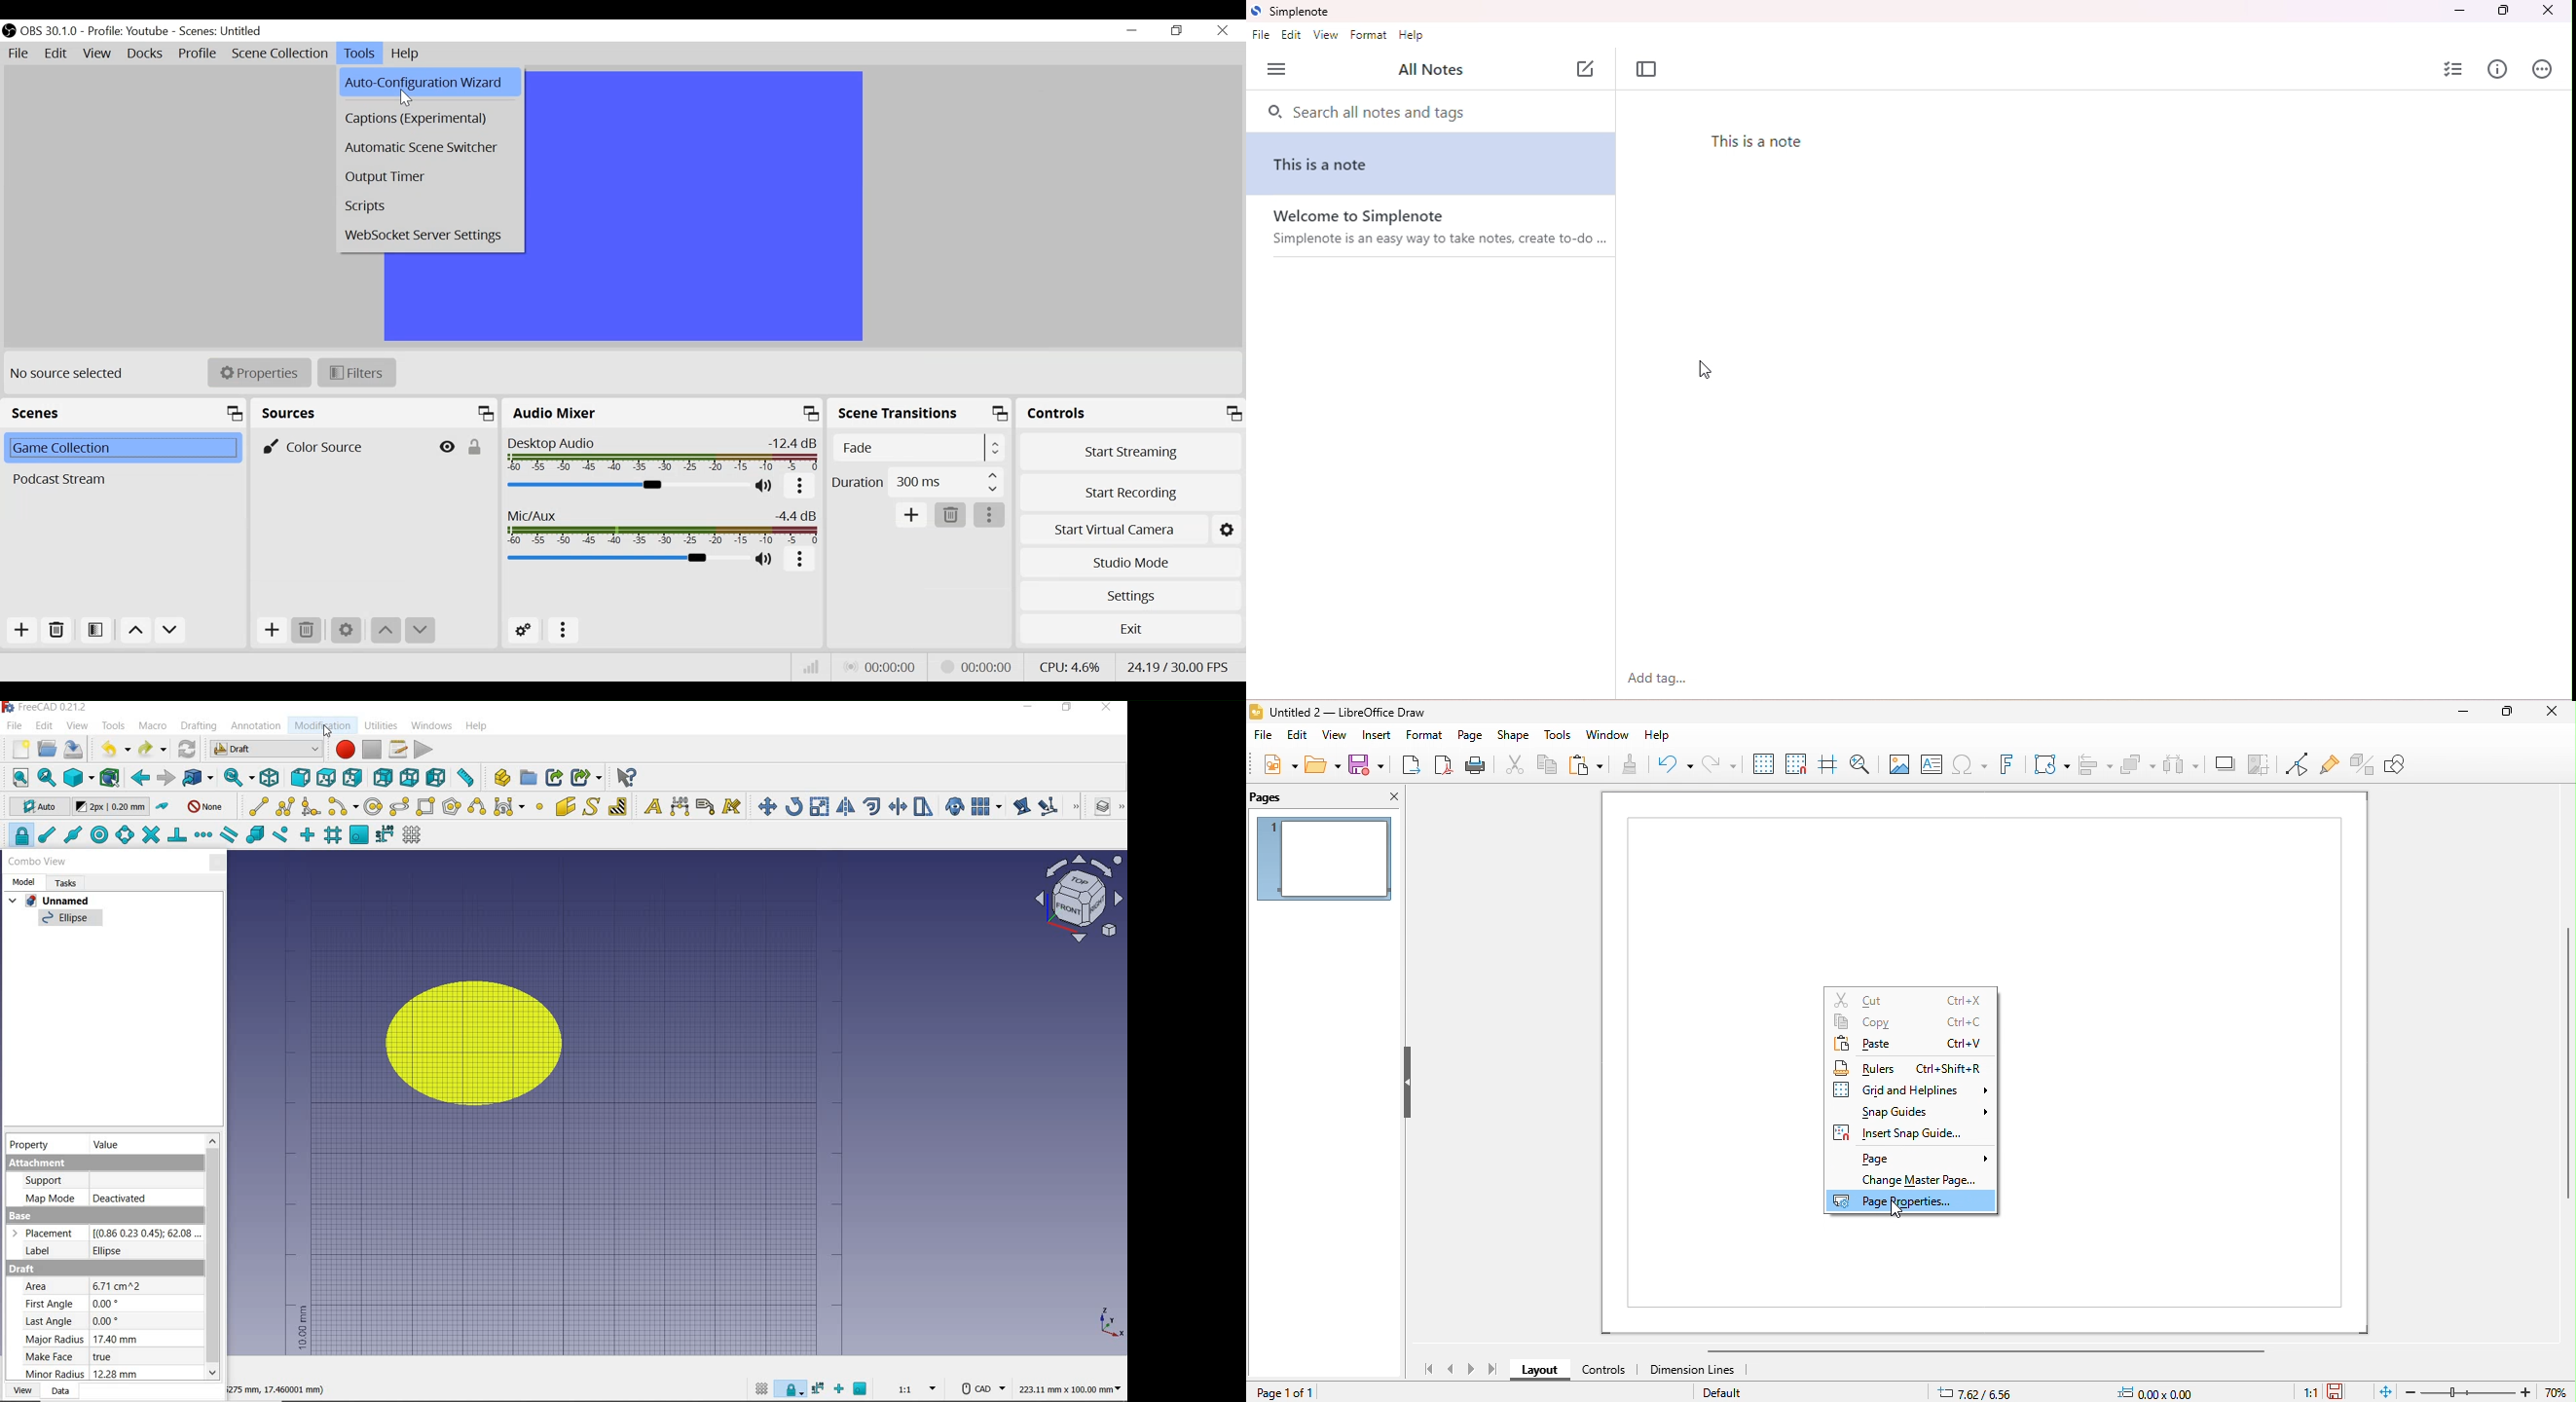 Image resolution: width=2576 pixels, height=1428 pixels. Describe the element at coordinates (1298, 735) in the screenshot. I see `edit` at that location.